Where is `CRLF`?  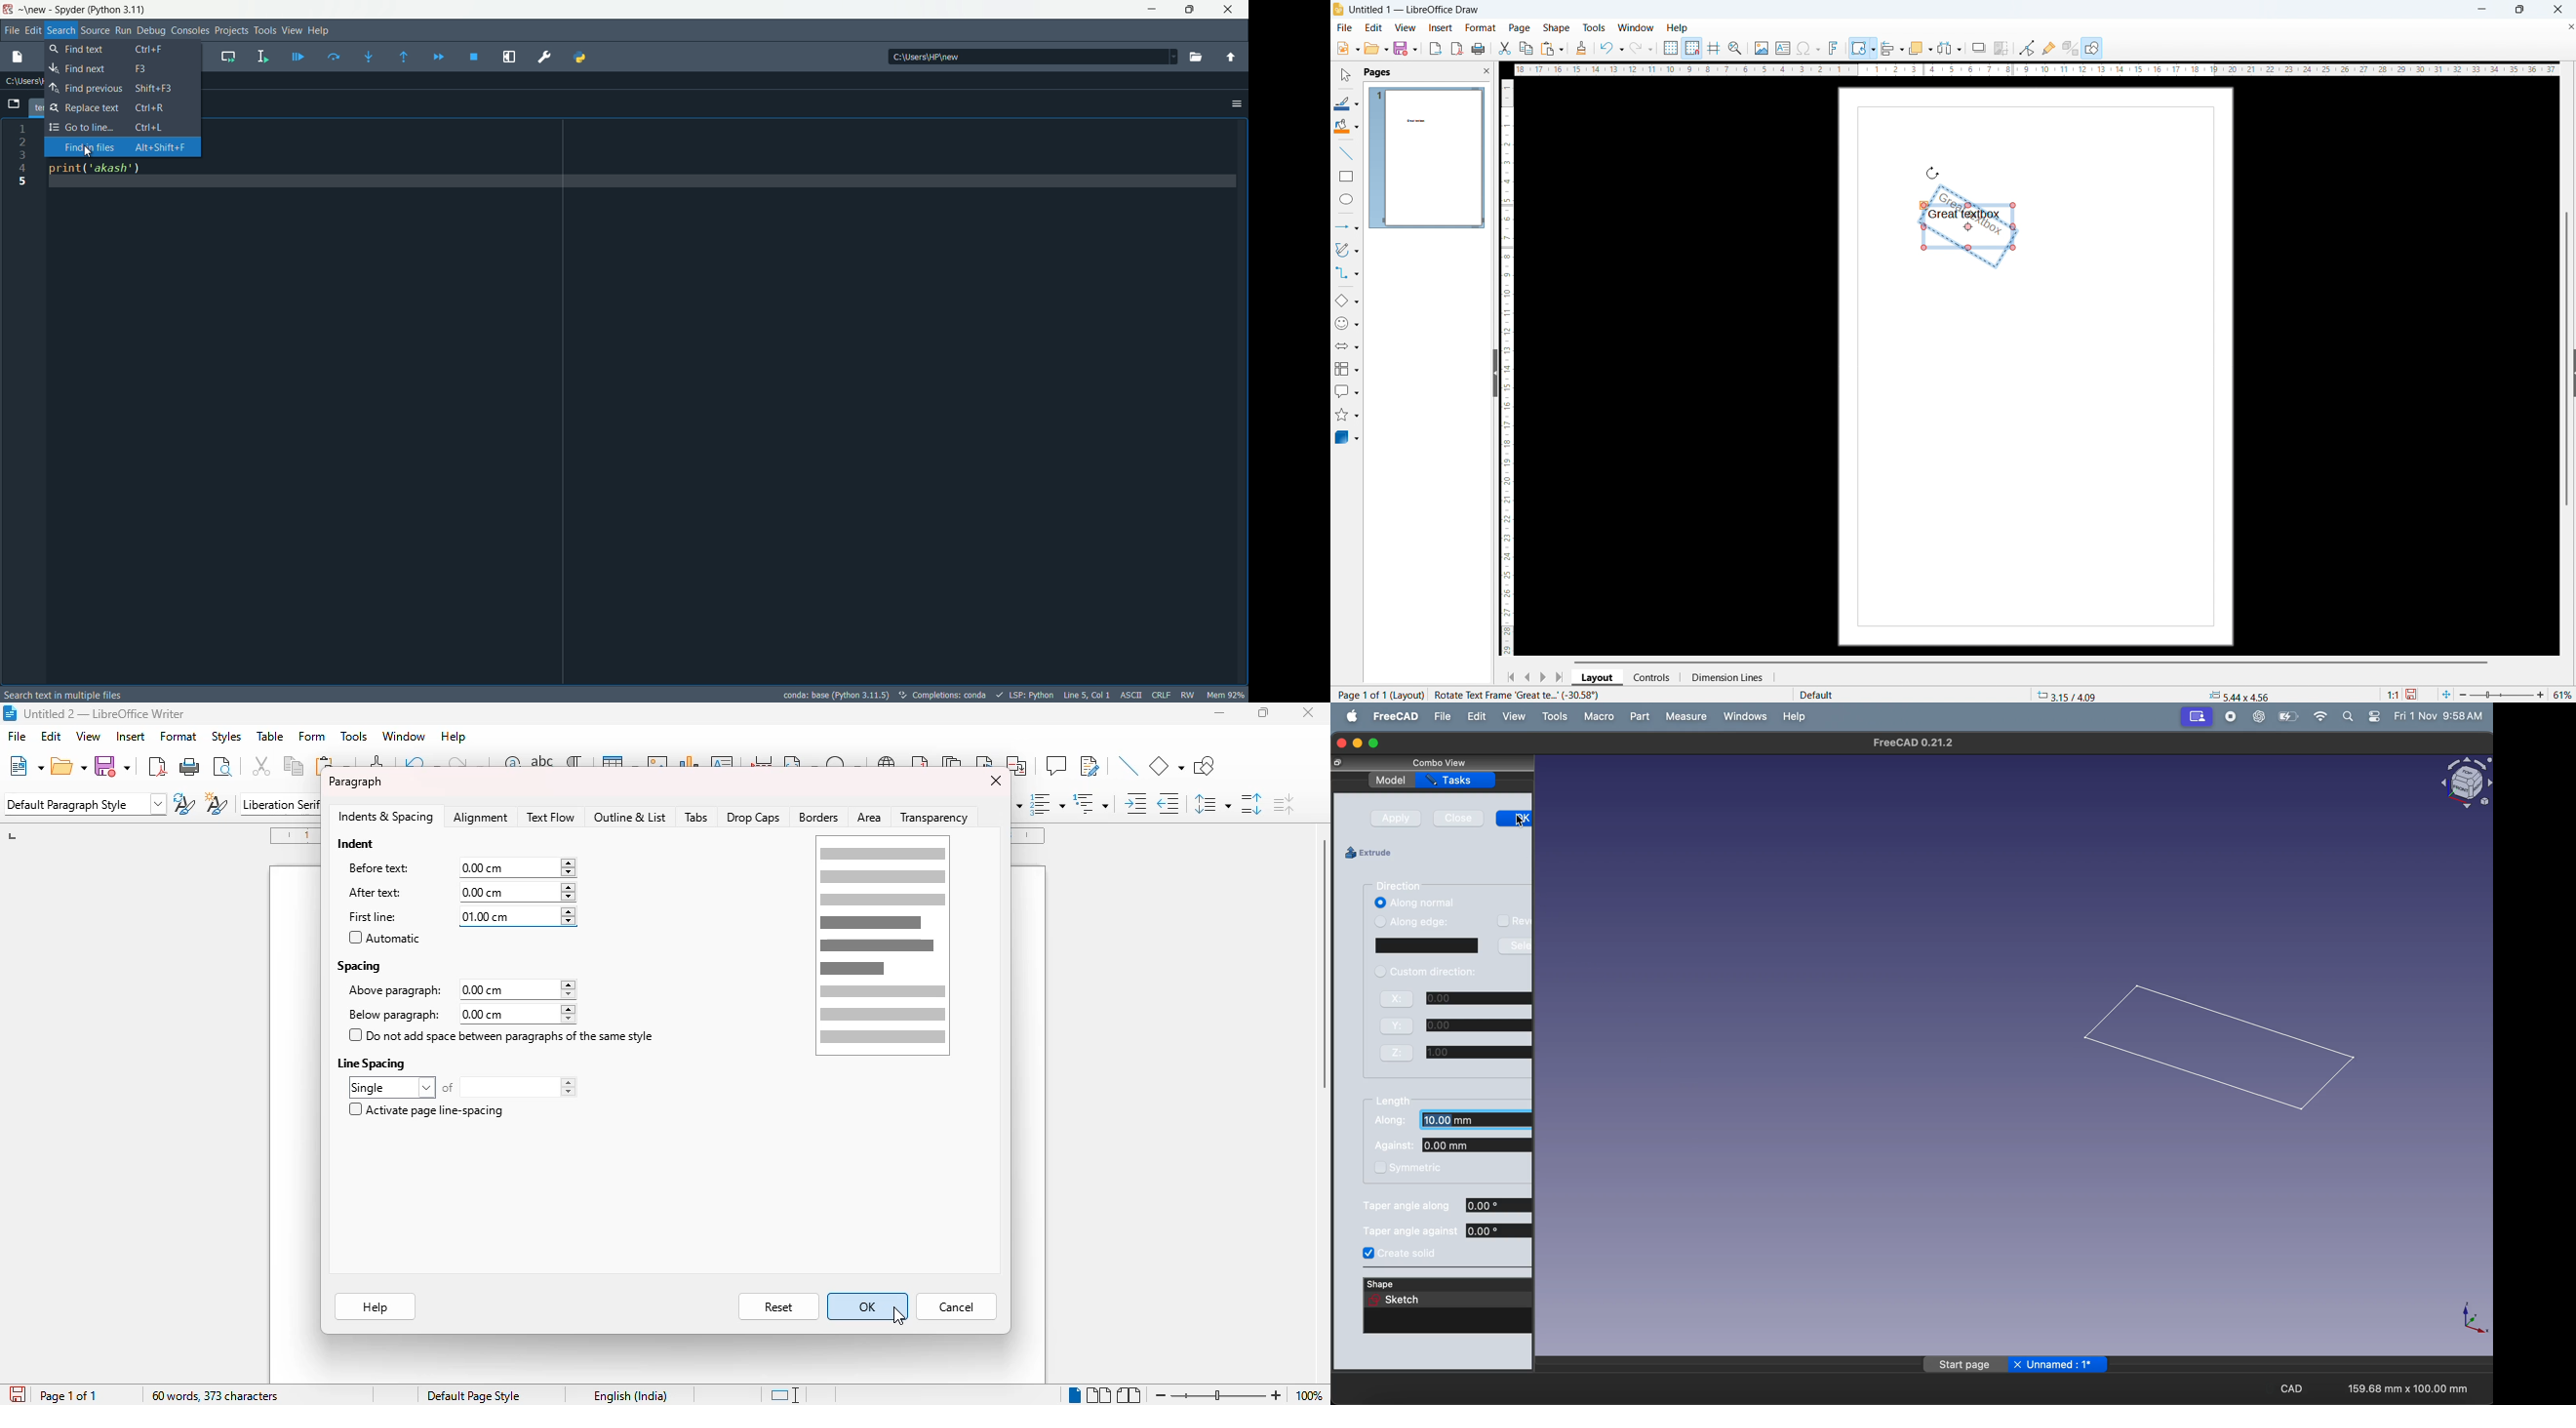
CRLF is located at coordinates (1159, 695).